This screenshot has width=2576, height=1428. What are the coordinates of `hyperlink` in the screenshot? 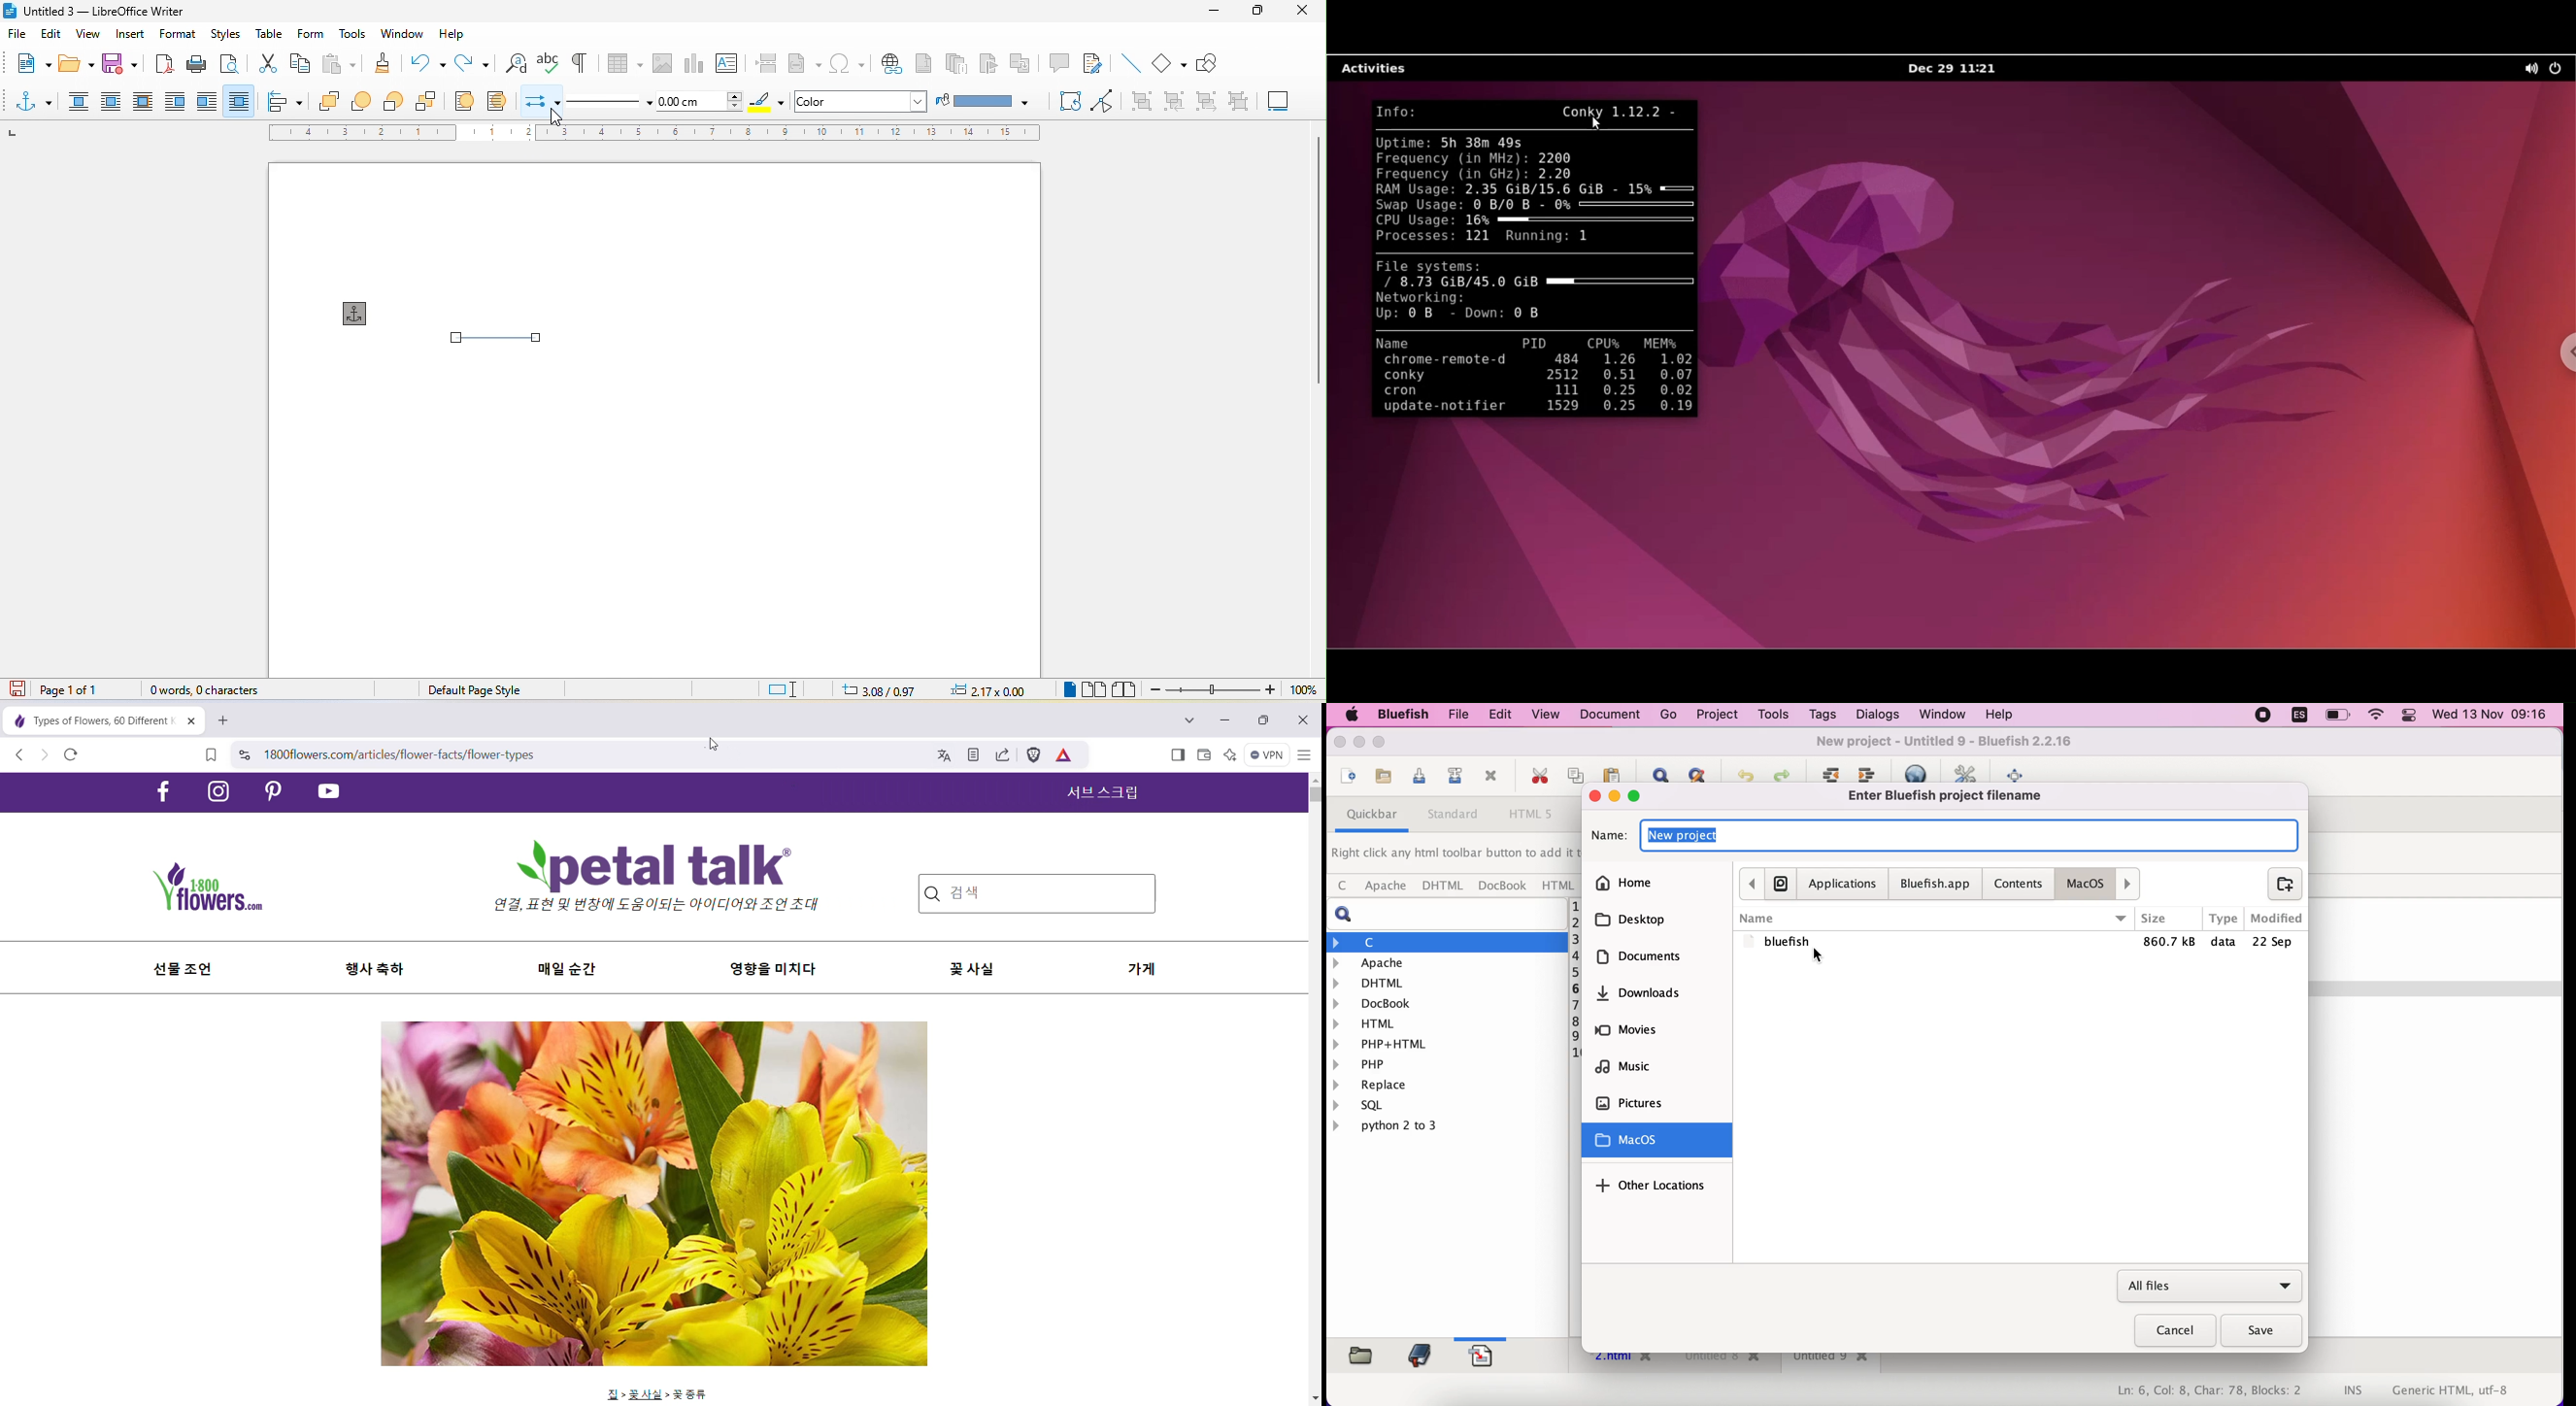 It's located at (891, 63).